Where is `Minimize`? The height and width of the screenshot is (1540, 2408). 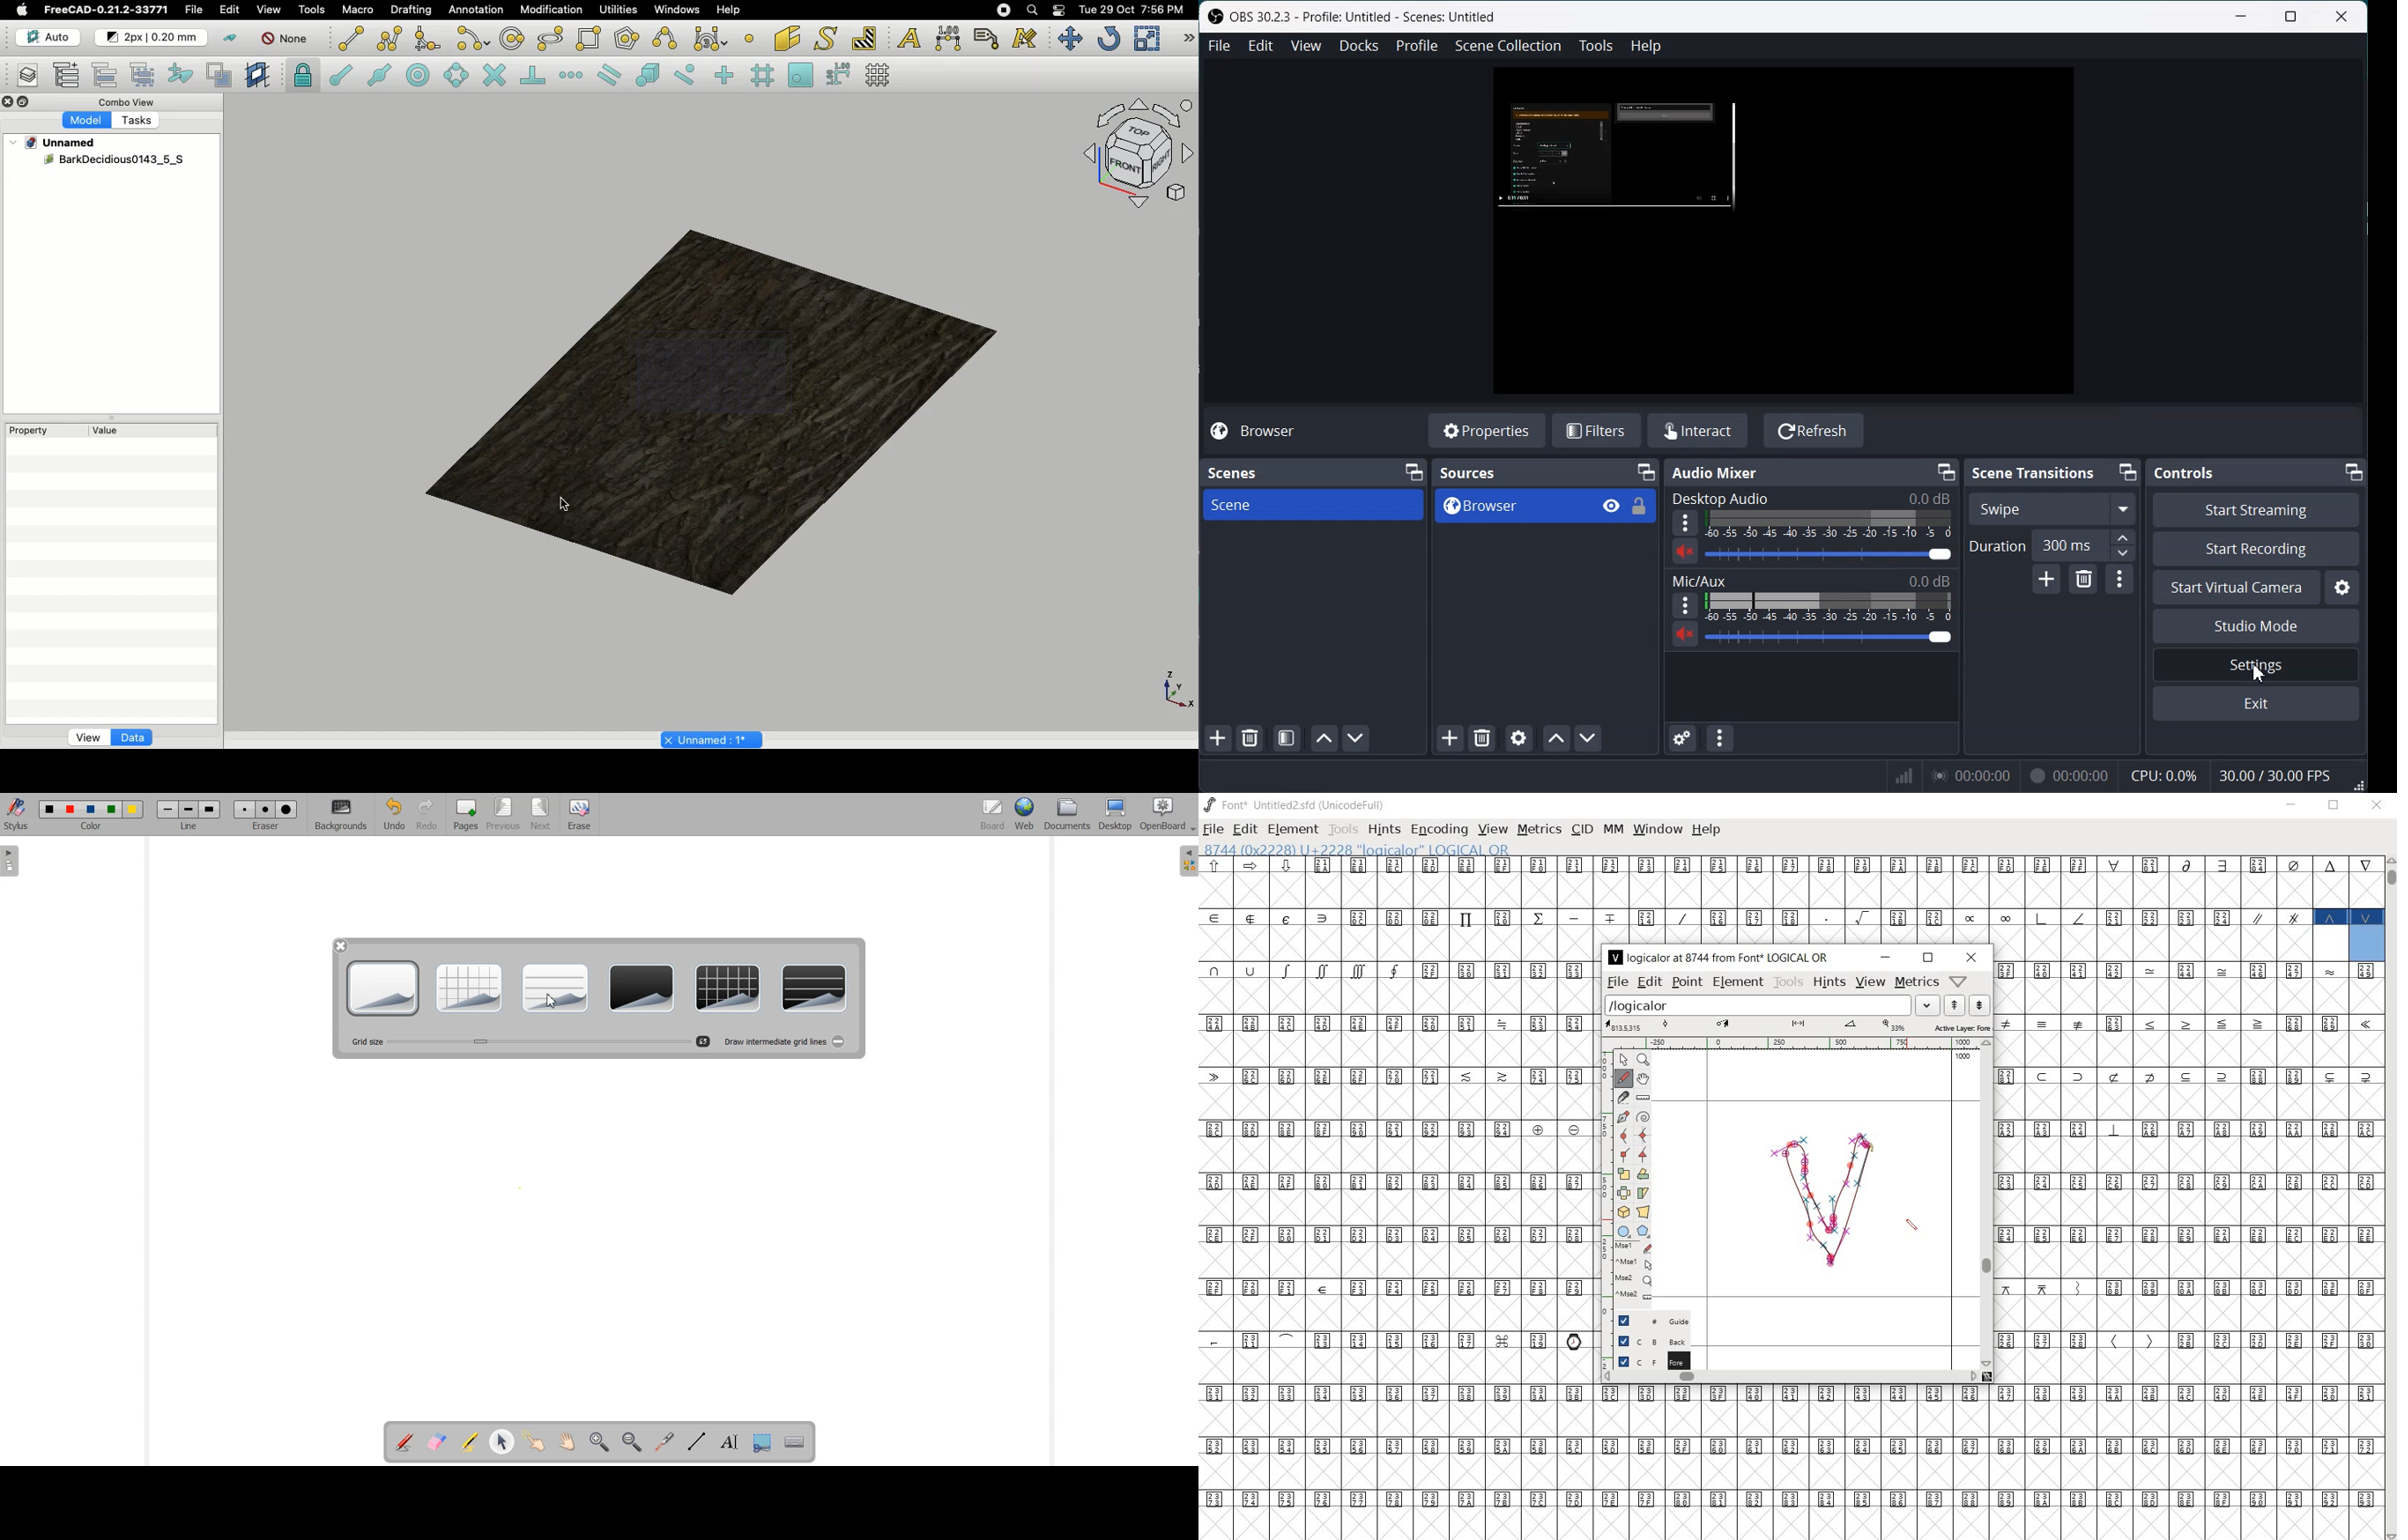 Minimize is located at coordinates (1946, 471).